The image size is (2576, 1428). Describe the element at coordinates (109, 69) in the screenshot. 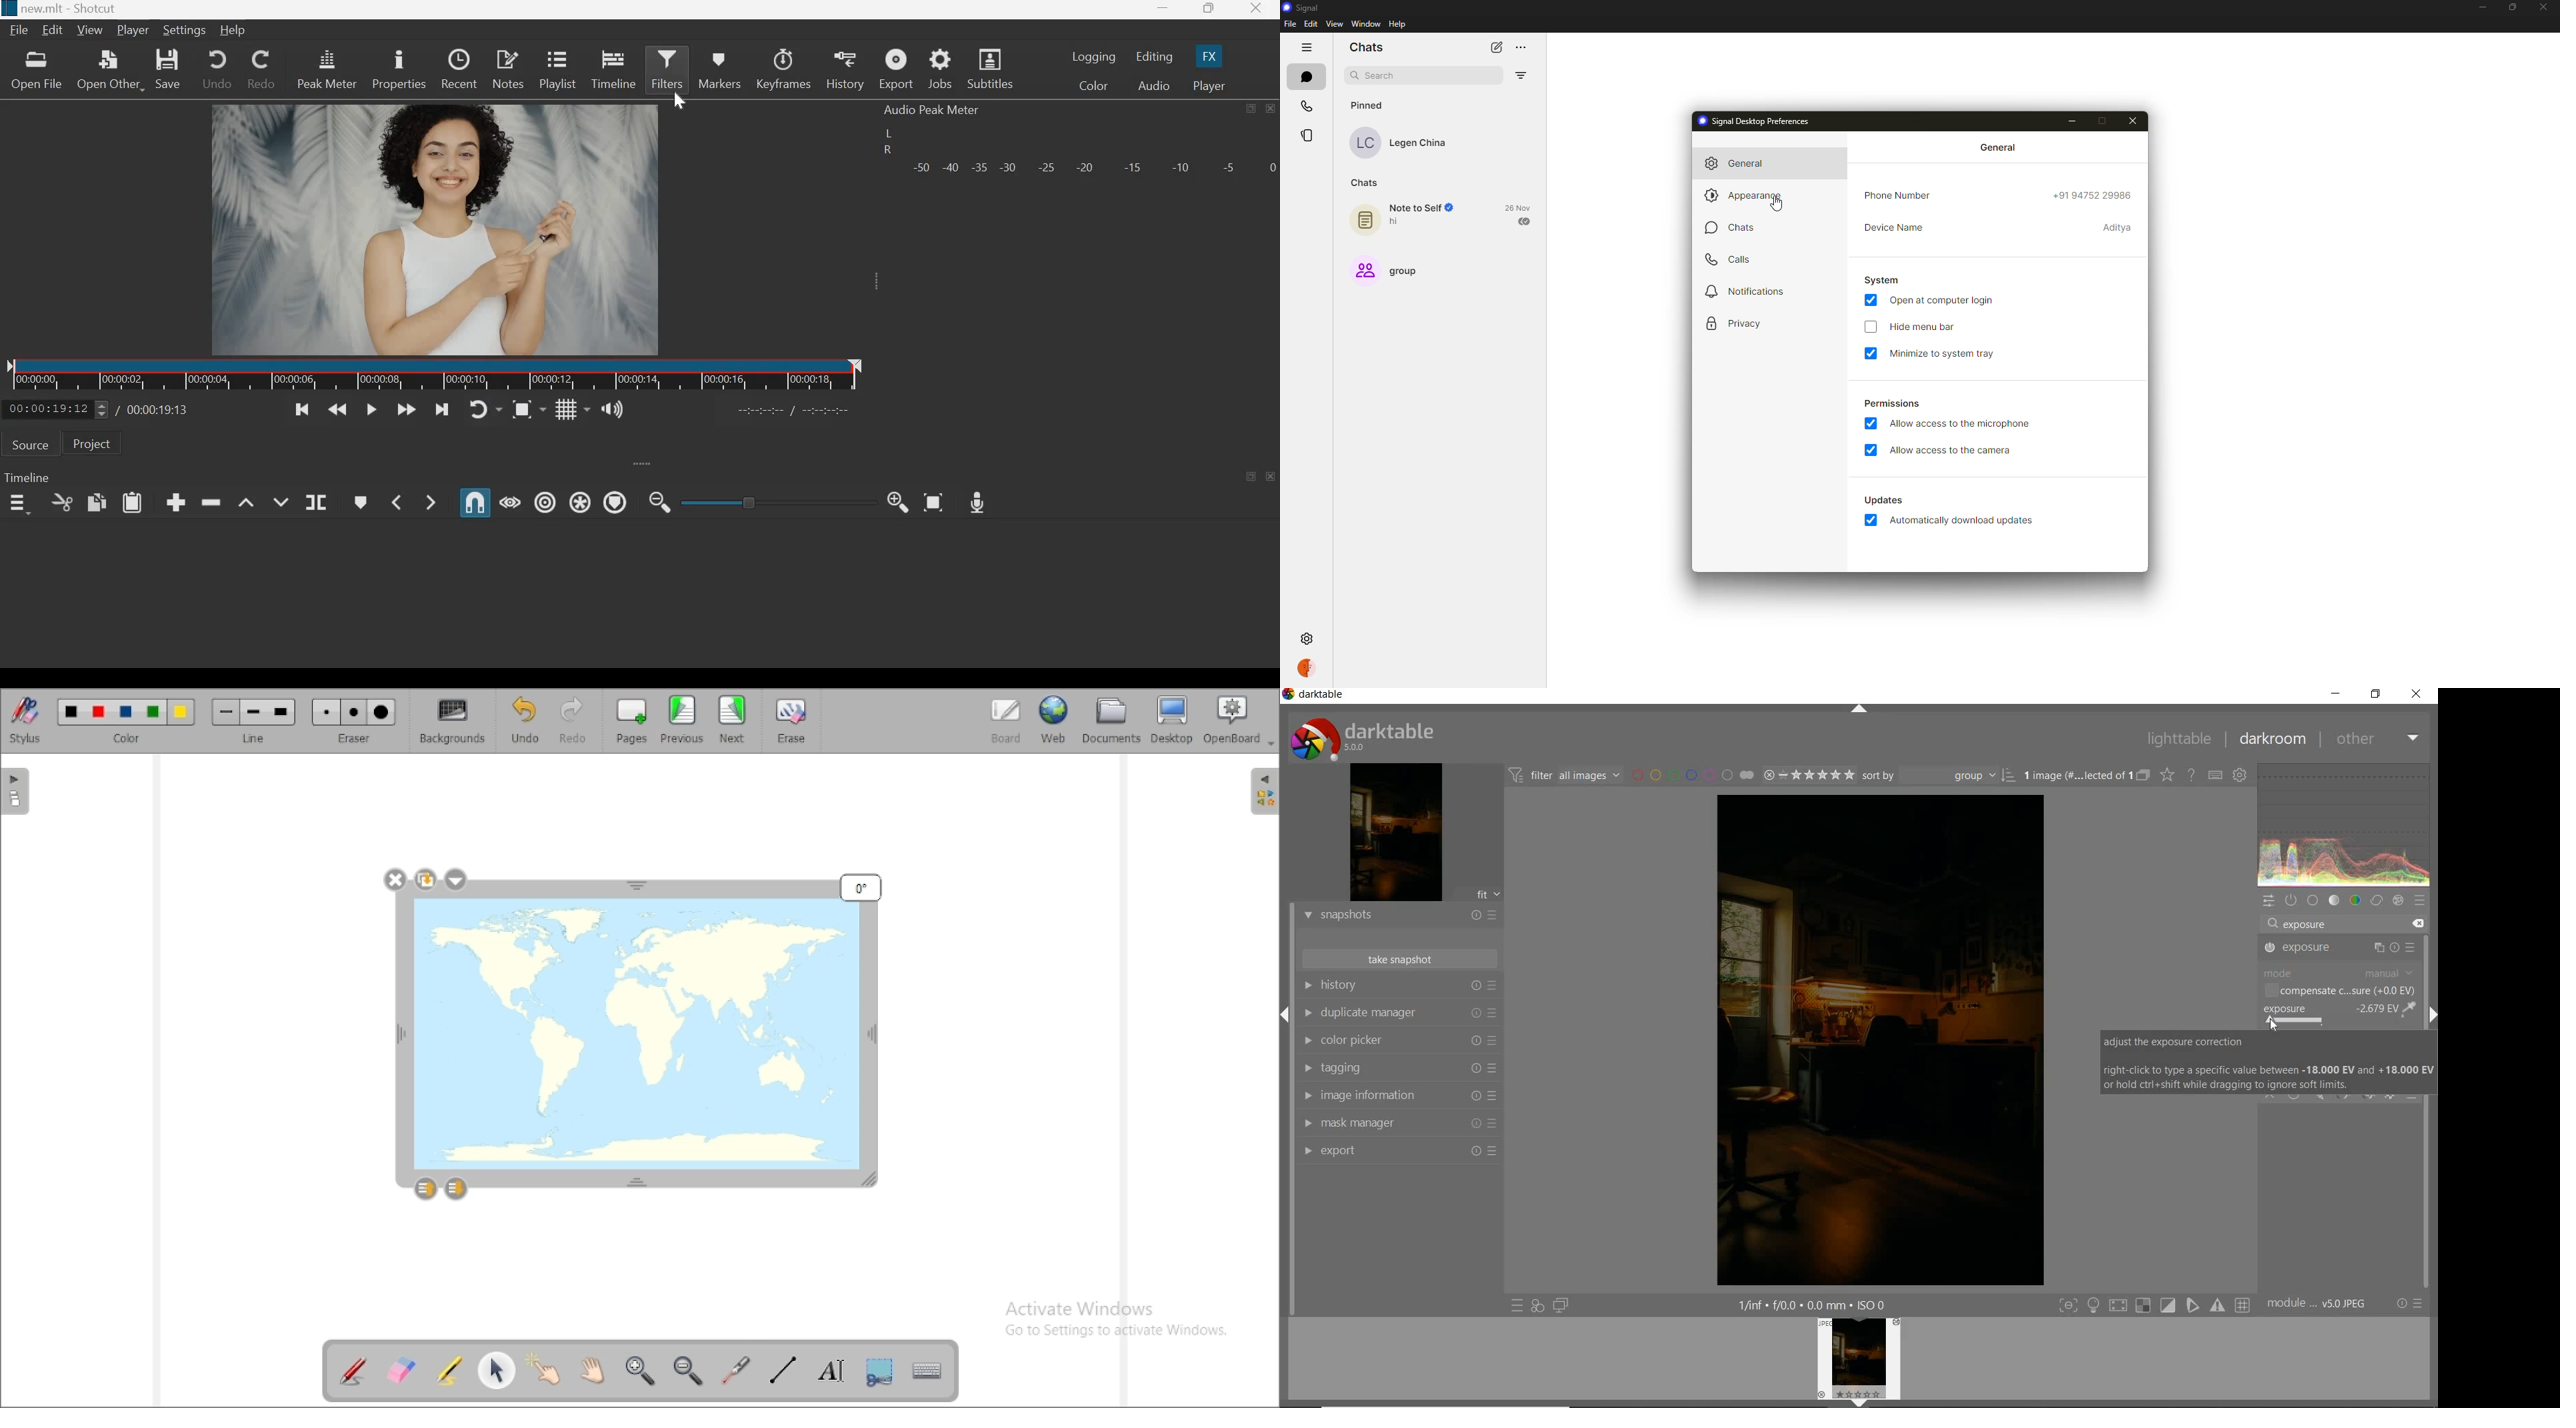

I see `open other` at that location.